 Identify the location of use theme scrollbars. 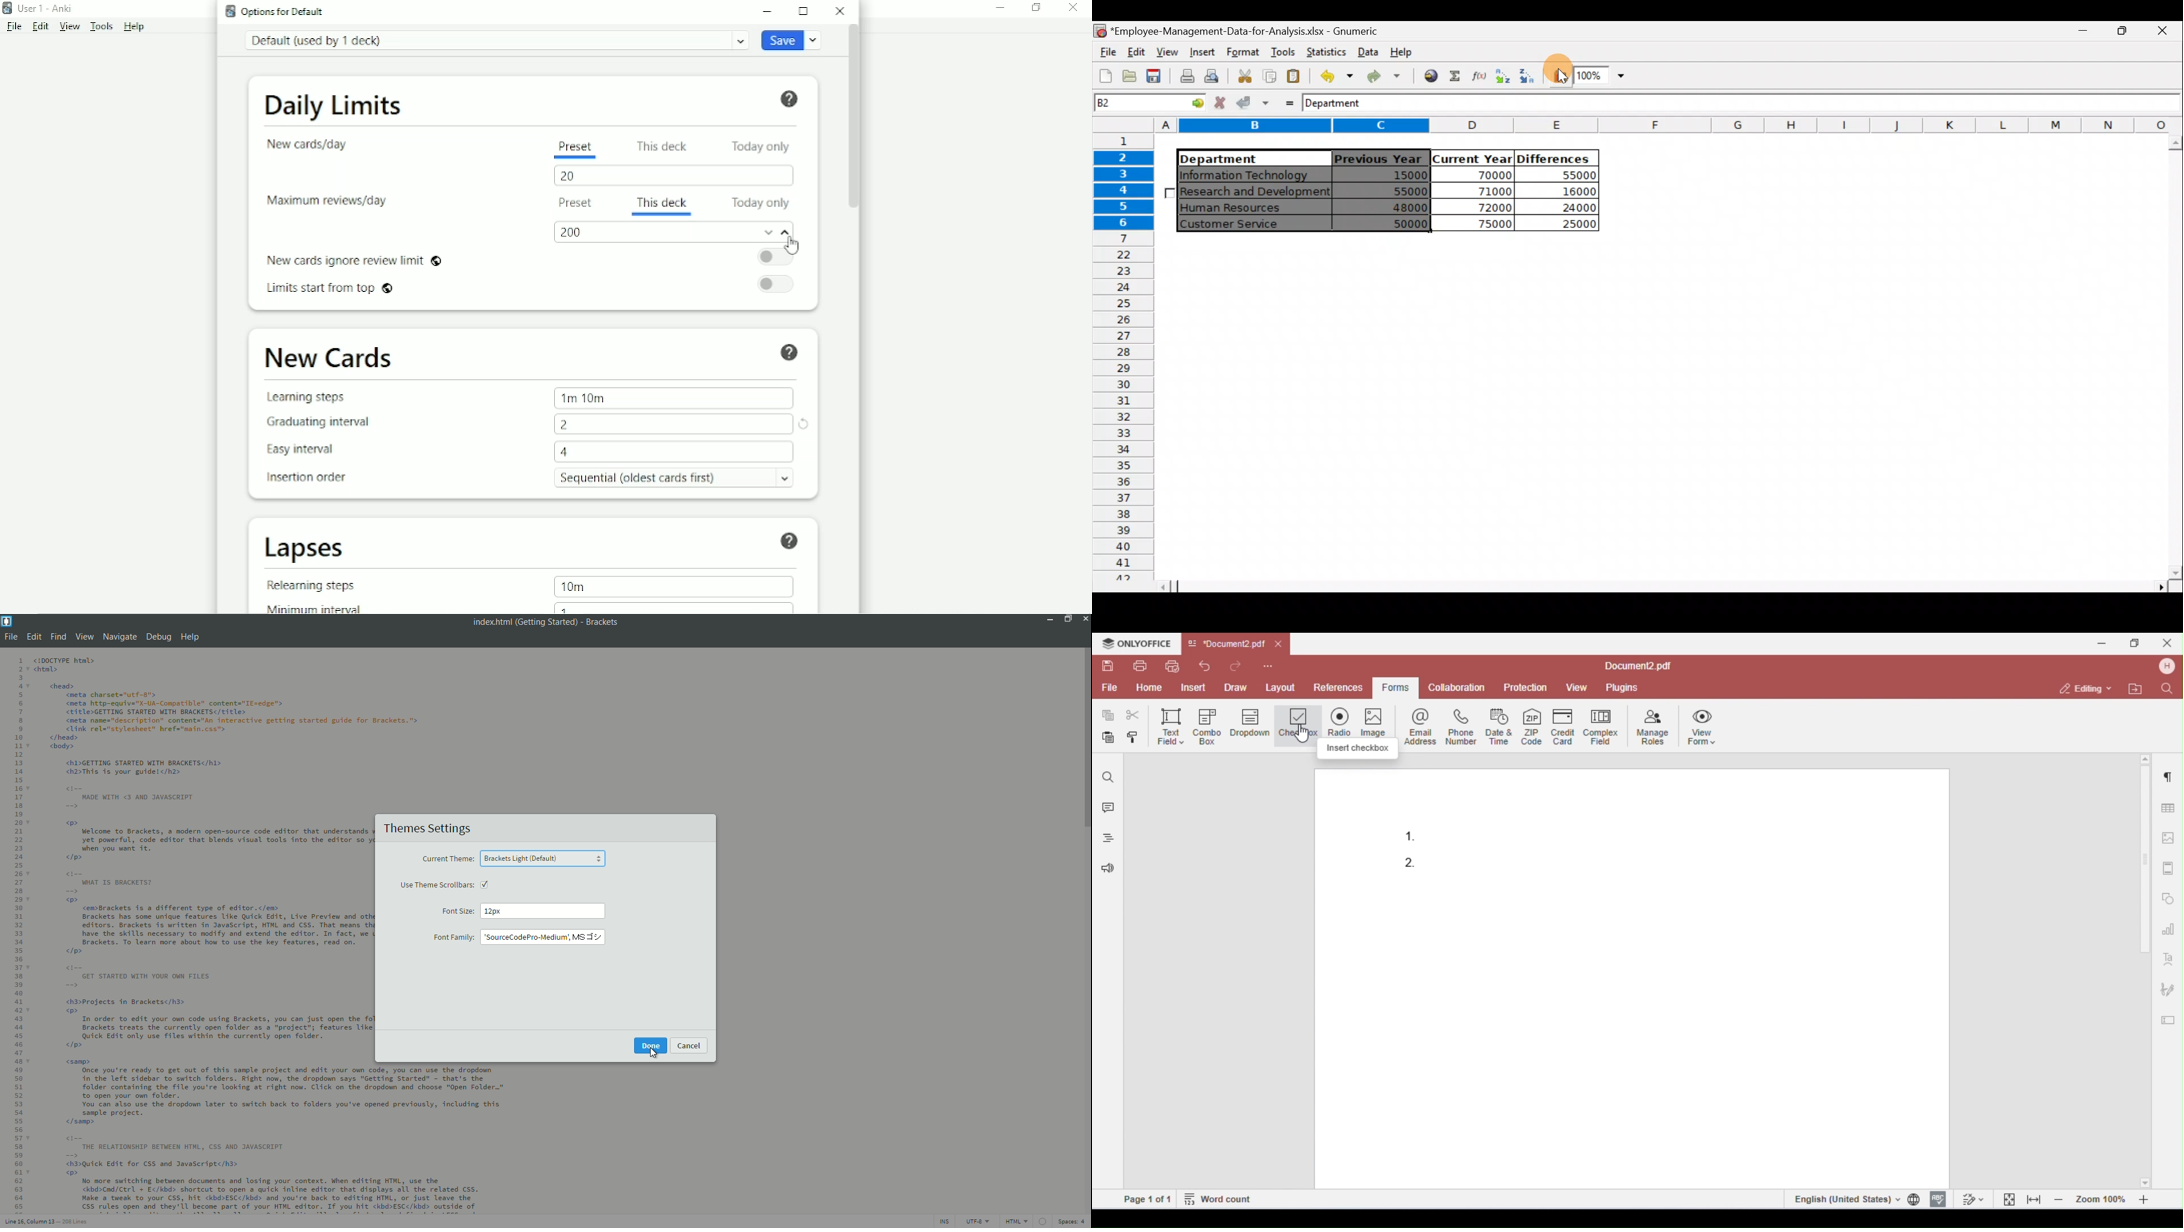
(438, 885).